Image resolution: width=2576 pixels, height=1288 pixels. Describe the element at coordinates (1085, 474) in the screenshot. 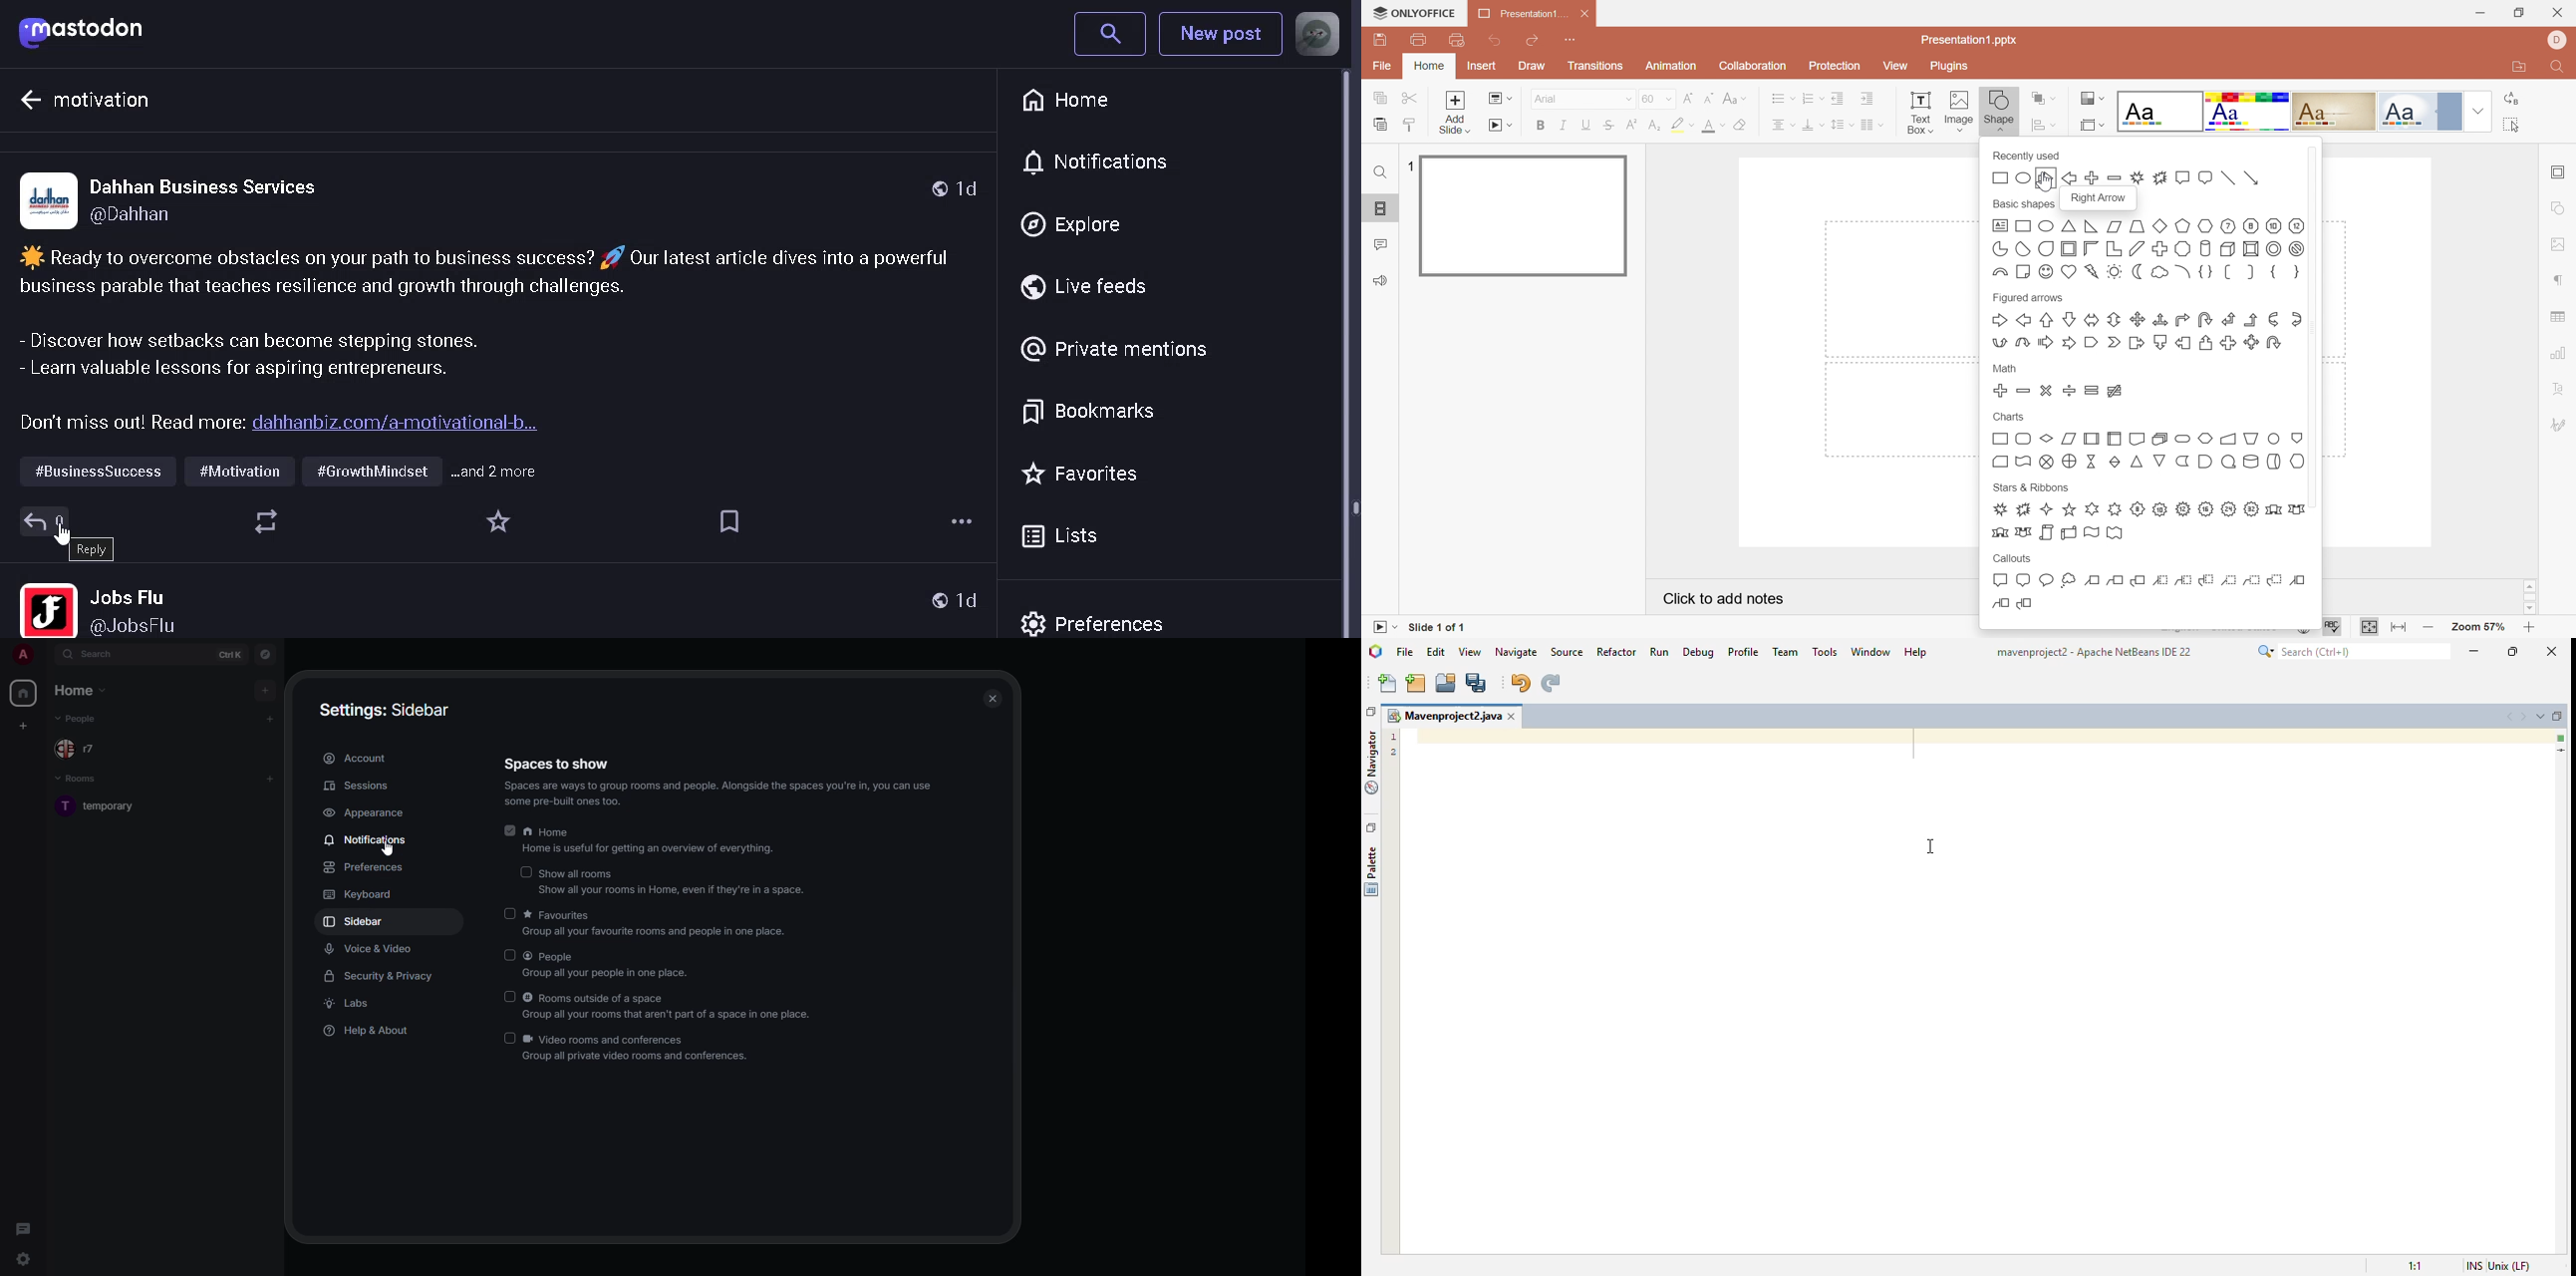

I see `favorites` at that location.